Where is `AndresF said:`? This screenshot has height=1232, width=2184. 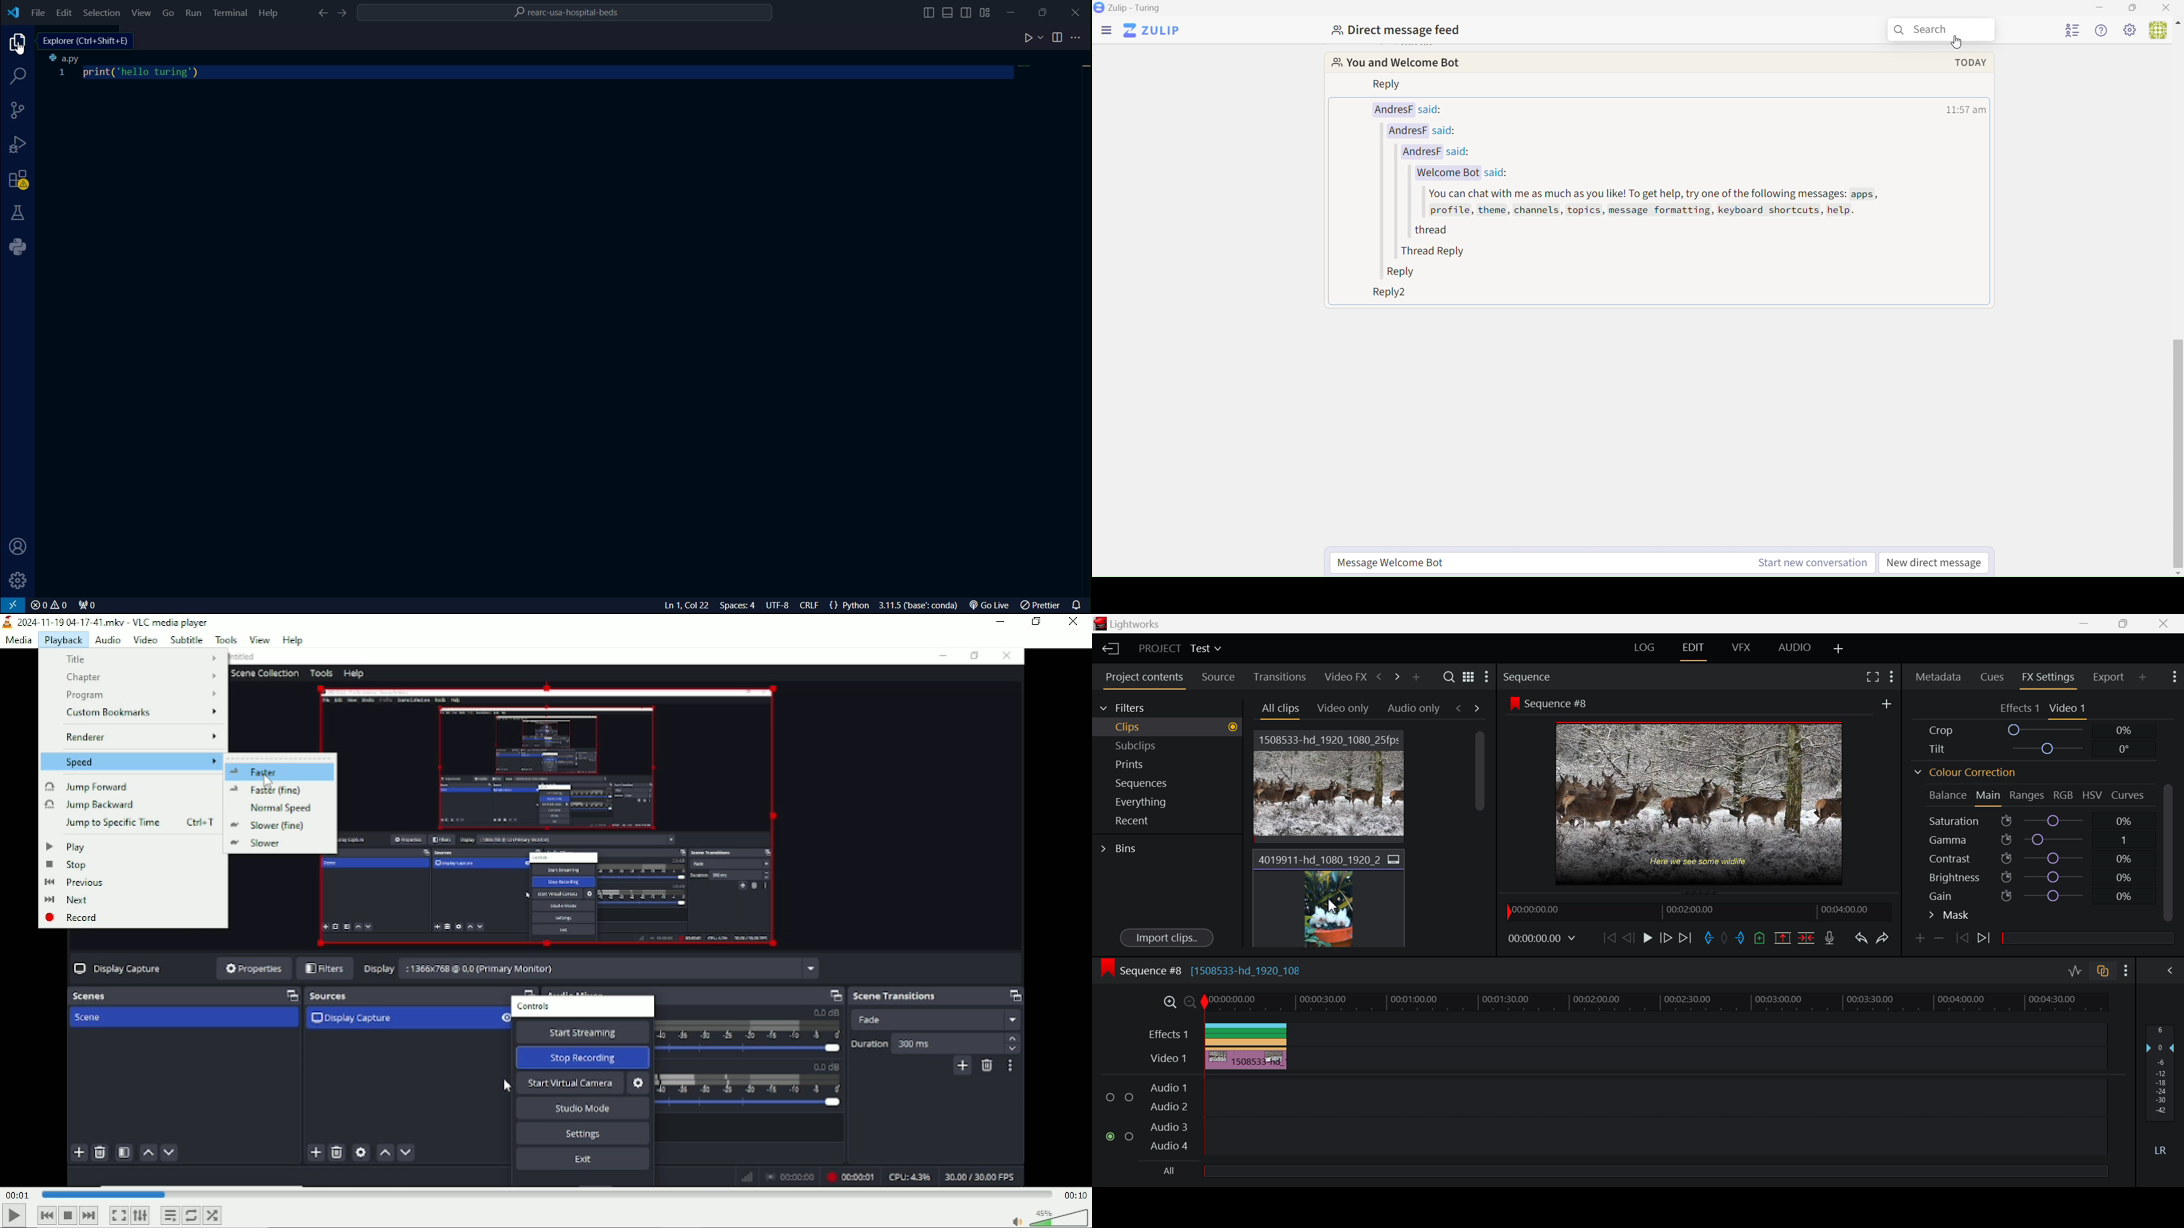 AndresF said: is located at coordinates (1434, 131).